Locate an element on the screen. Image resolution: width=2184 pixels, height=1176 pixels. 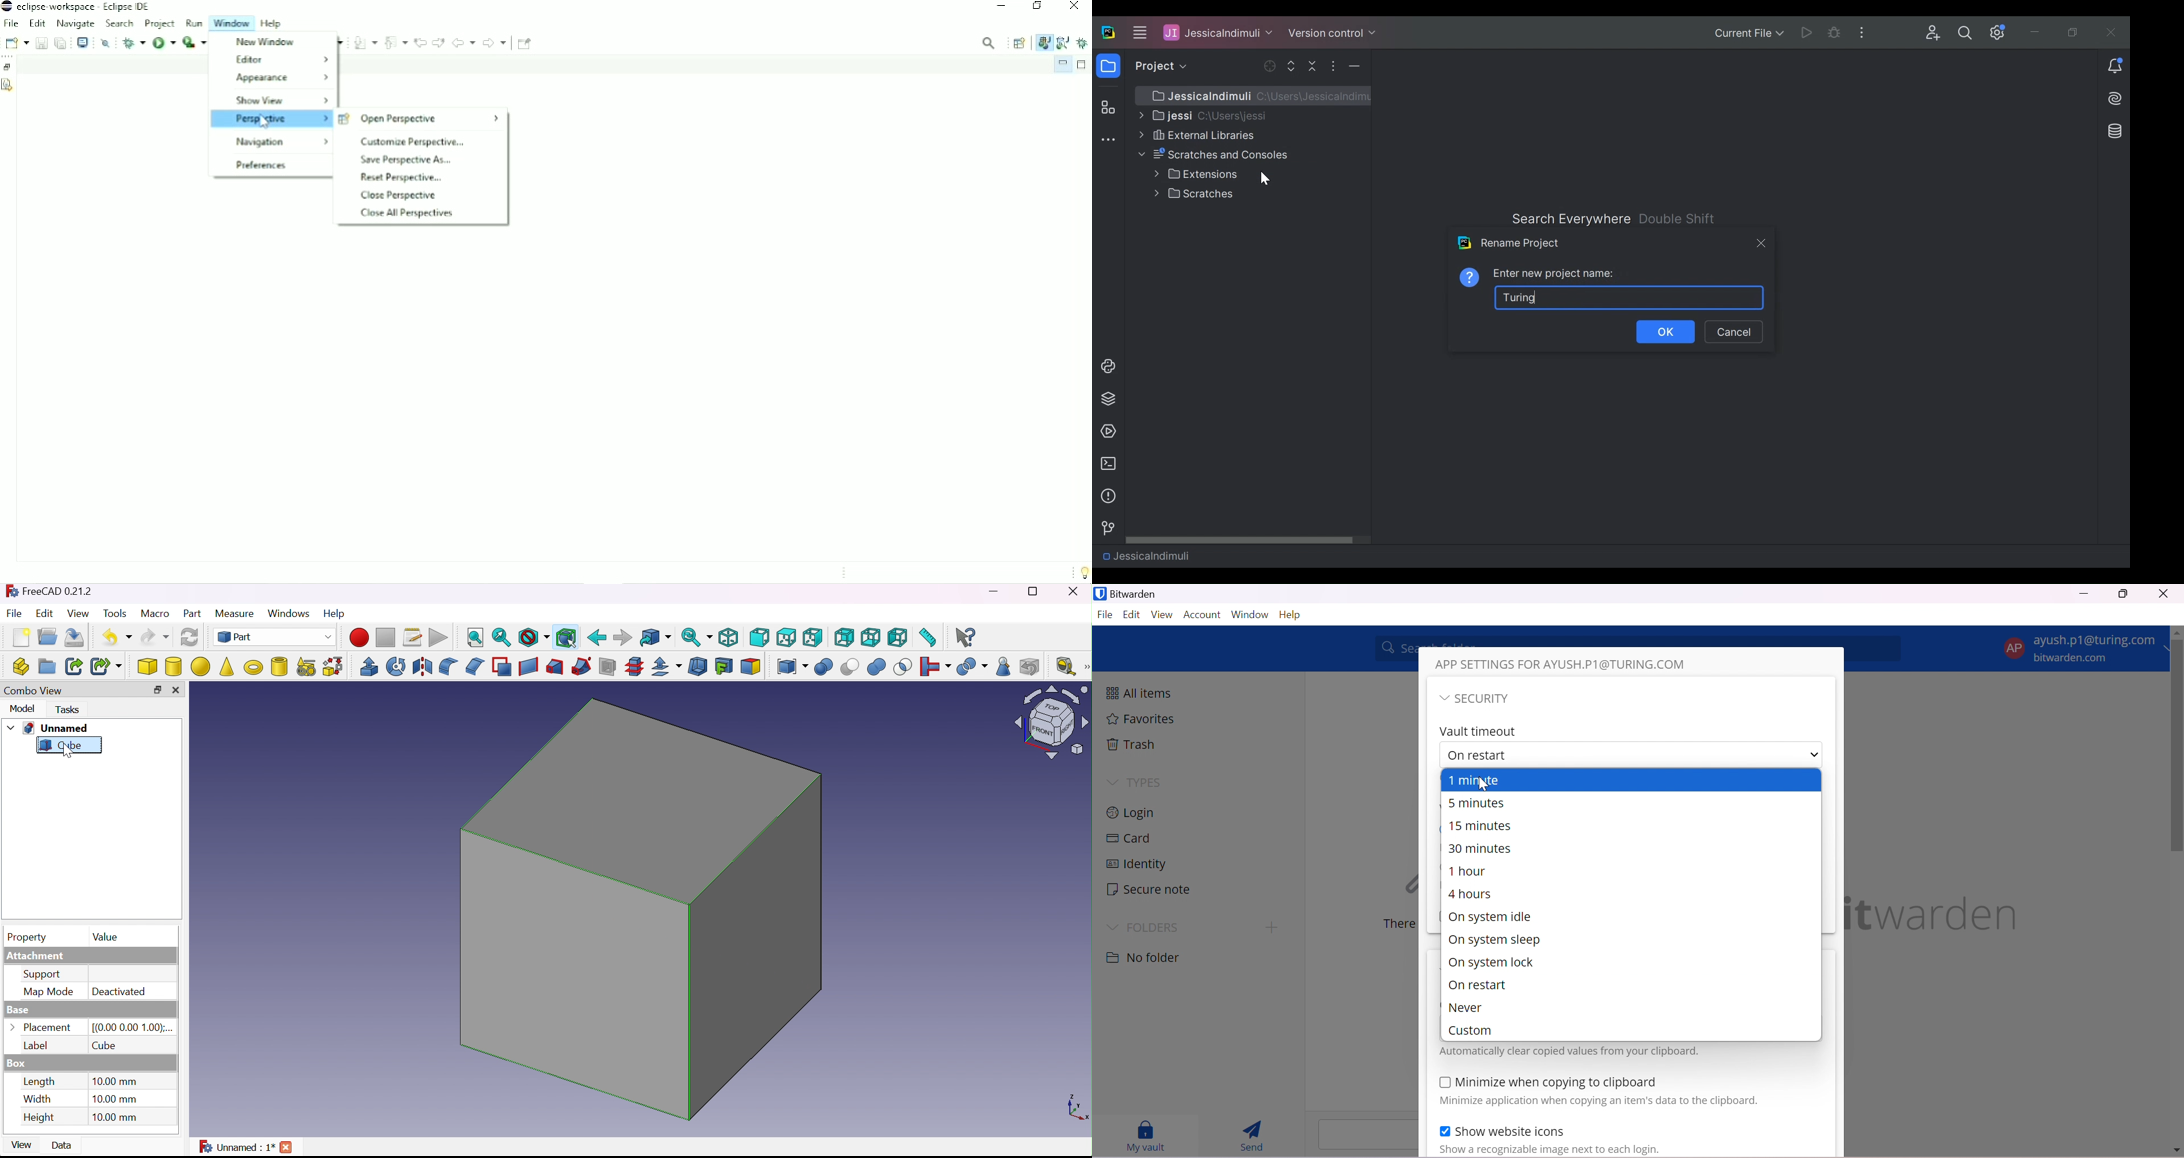
Project Directory is located at coordinates (1202, 115).